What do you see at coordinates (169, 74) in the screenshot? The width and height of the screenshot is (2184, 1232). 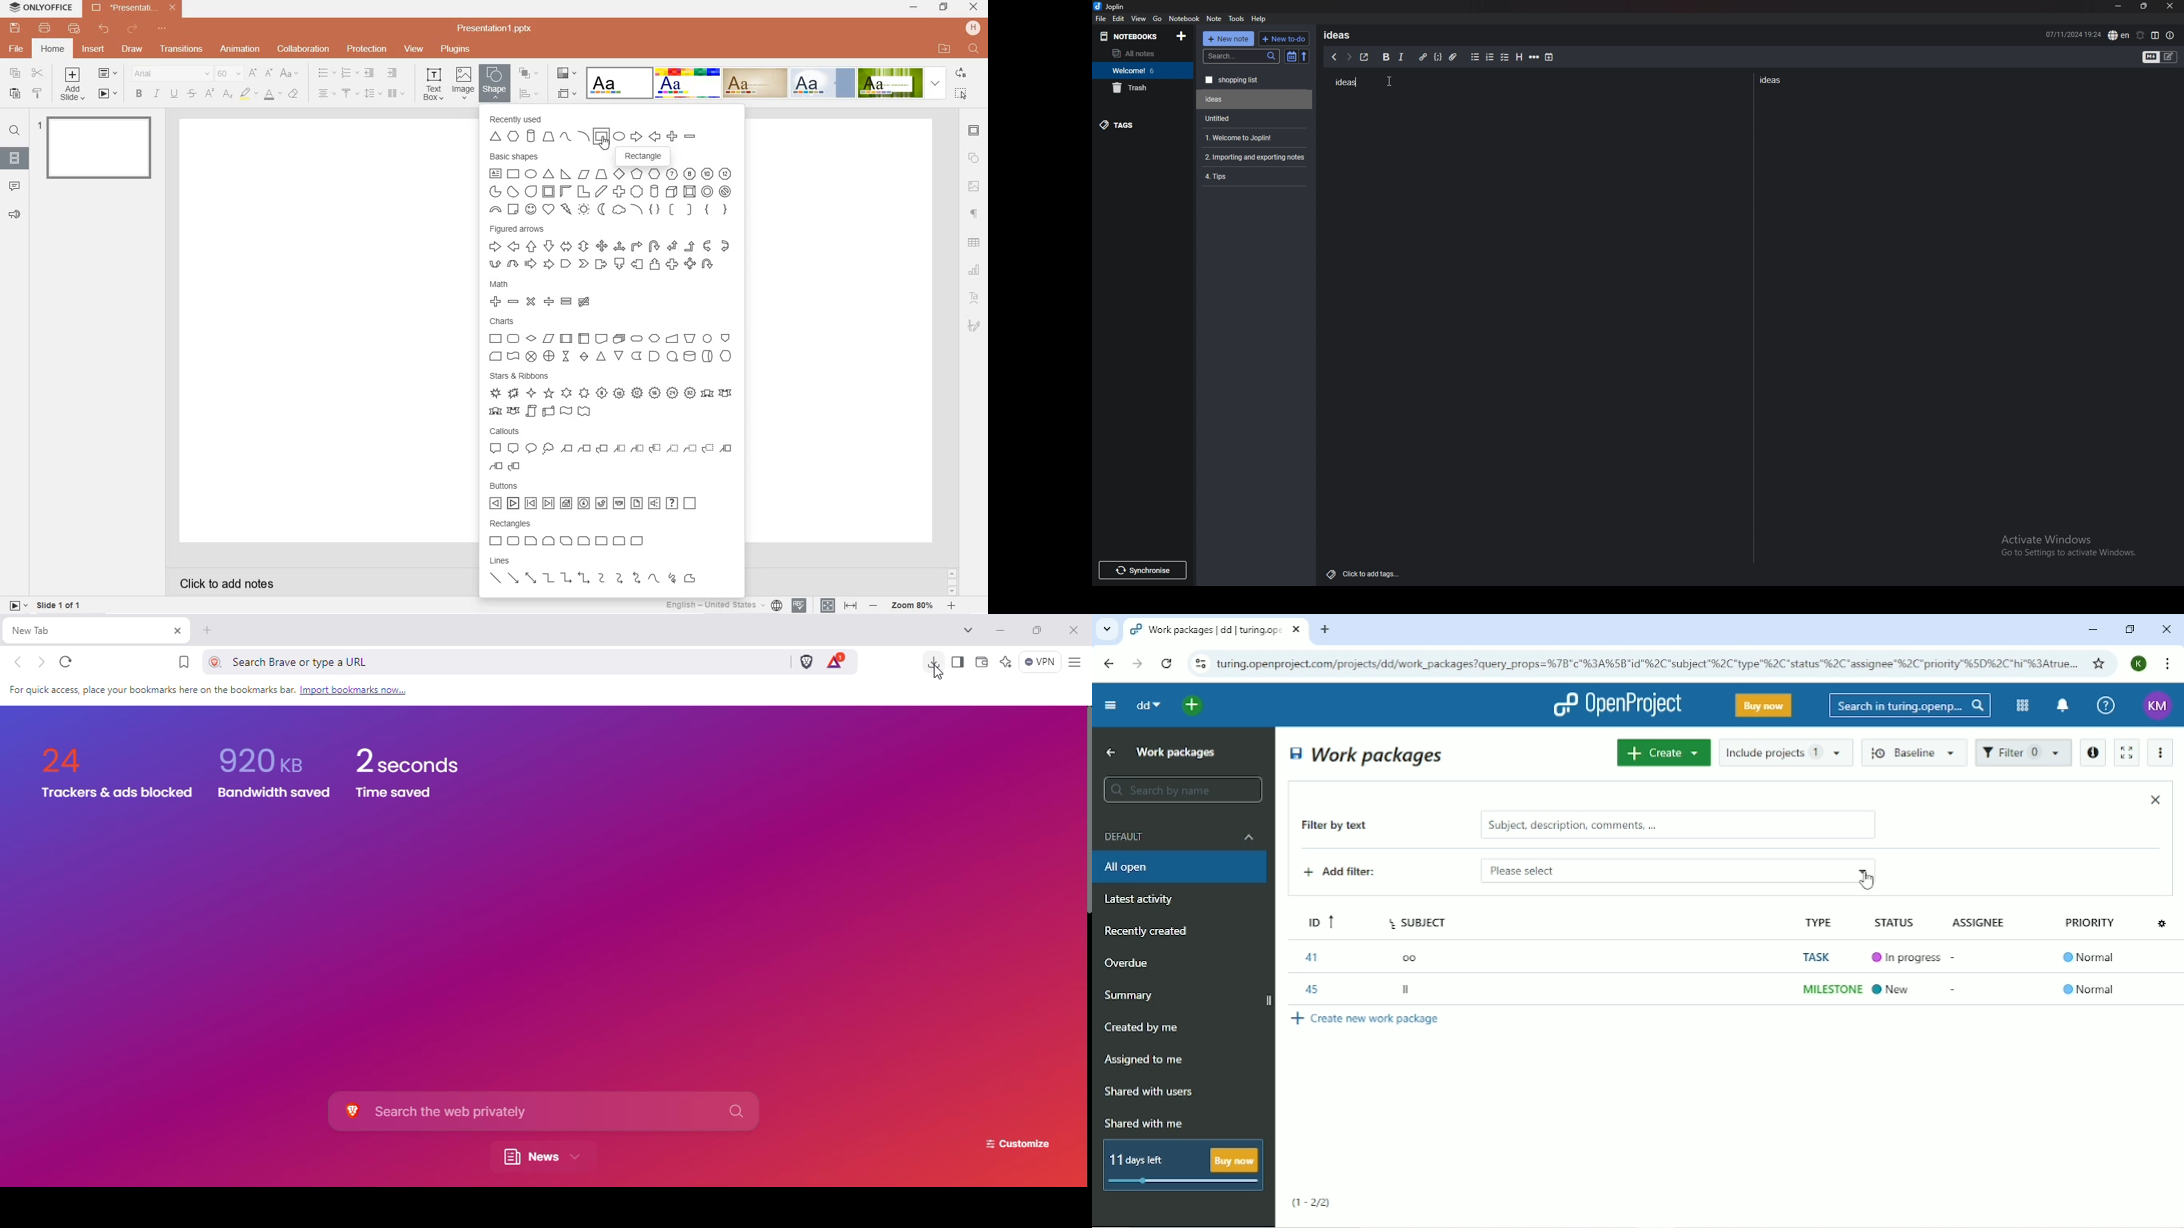 I see `font name: Arial` at bounding box center [169, 74].